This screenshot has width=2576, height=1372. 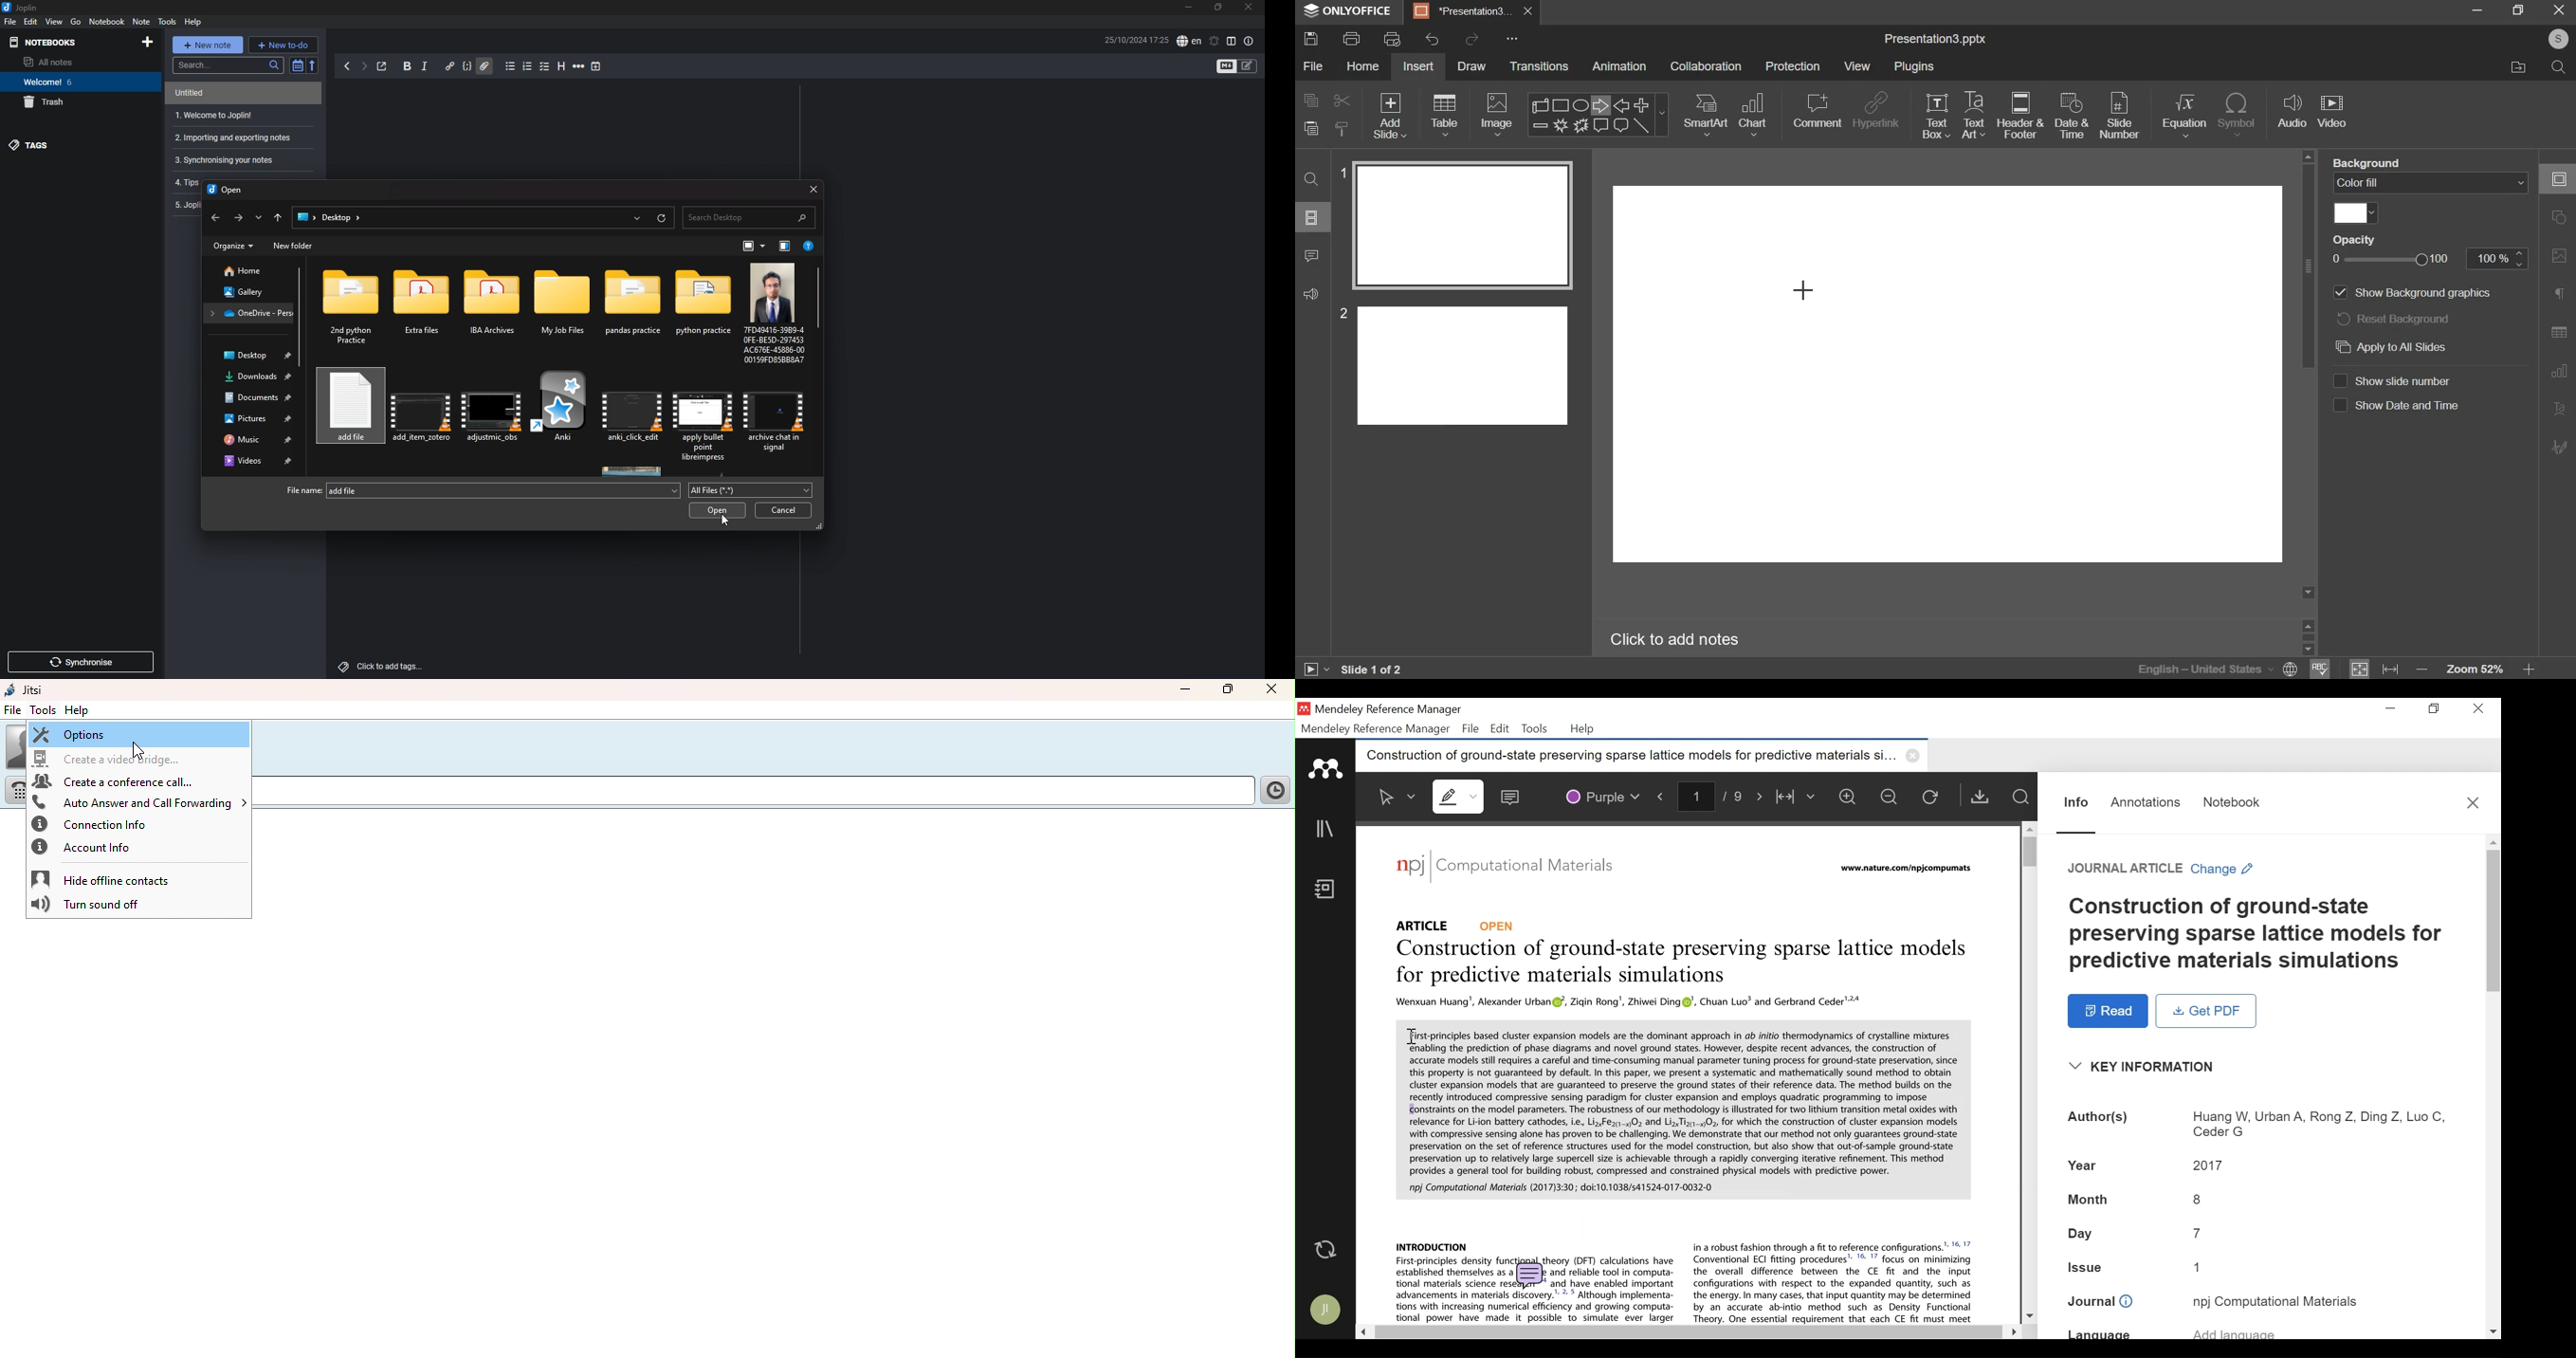 What do you see at coordinates (1190, 41) in the screenshot?
I see `spell check` at bounding box center [1190, 41].